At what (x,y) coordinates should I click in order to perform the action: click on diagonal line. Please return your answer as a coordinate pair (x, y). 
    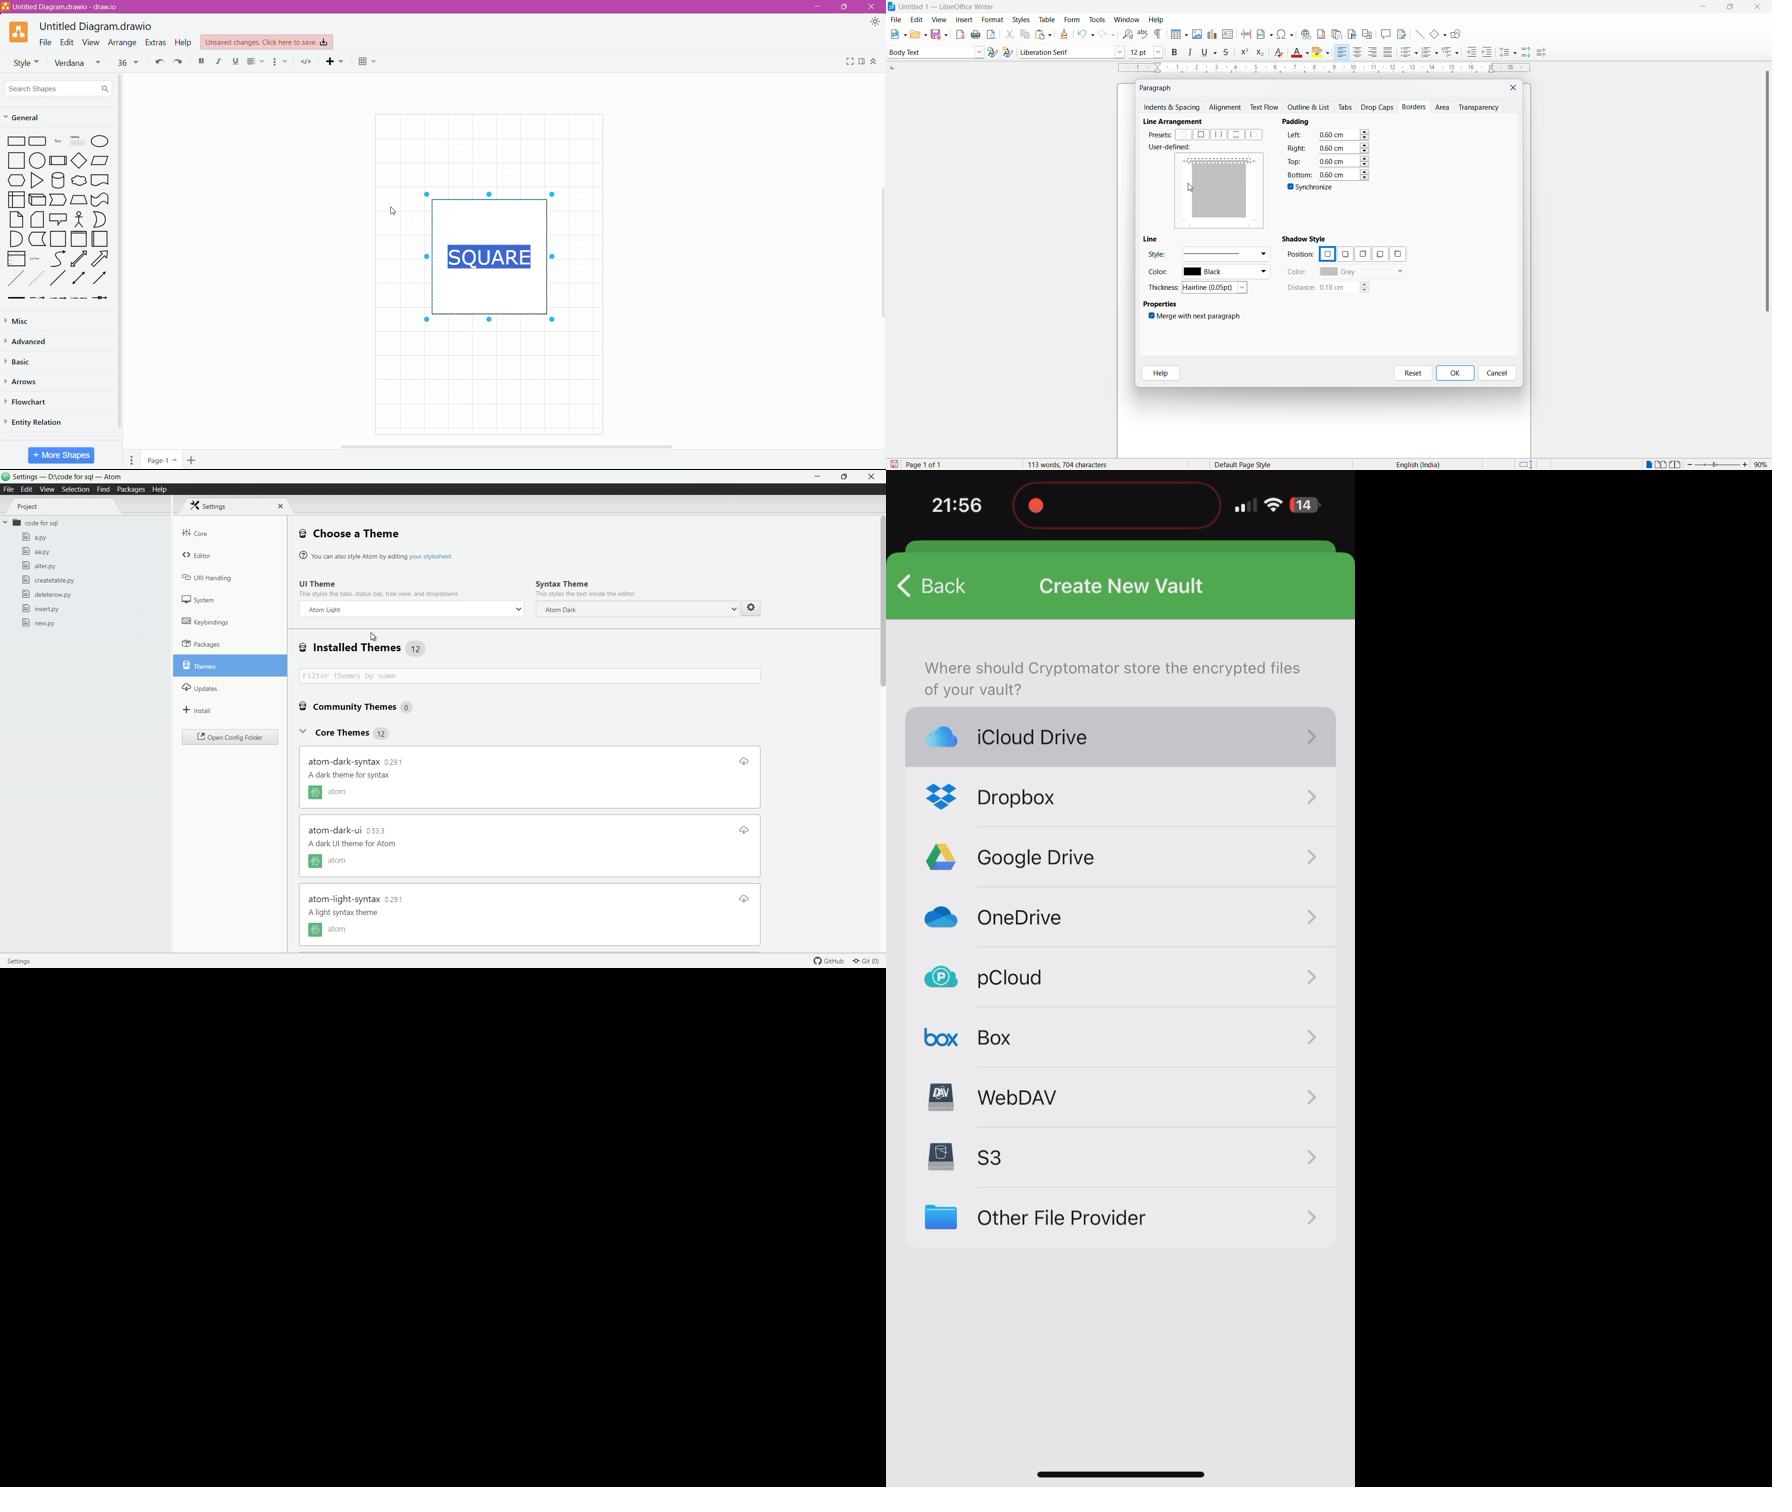
    Looking at the image, I should click on (58, 280).